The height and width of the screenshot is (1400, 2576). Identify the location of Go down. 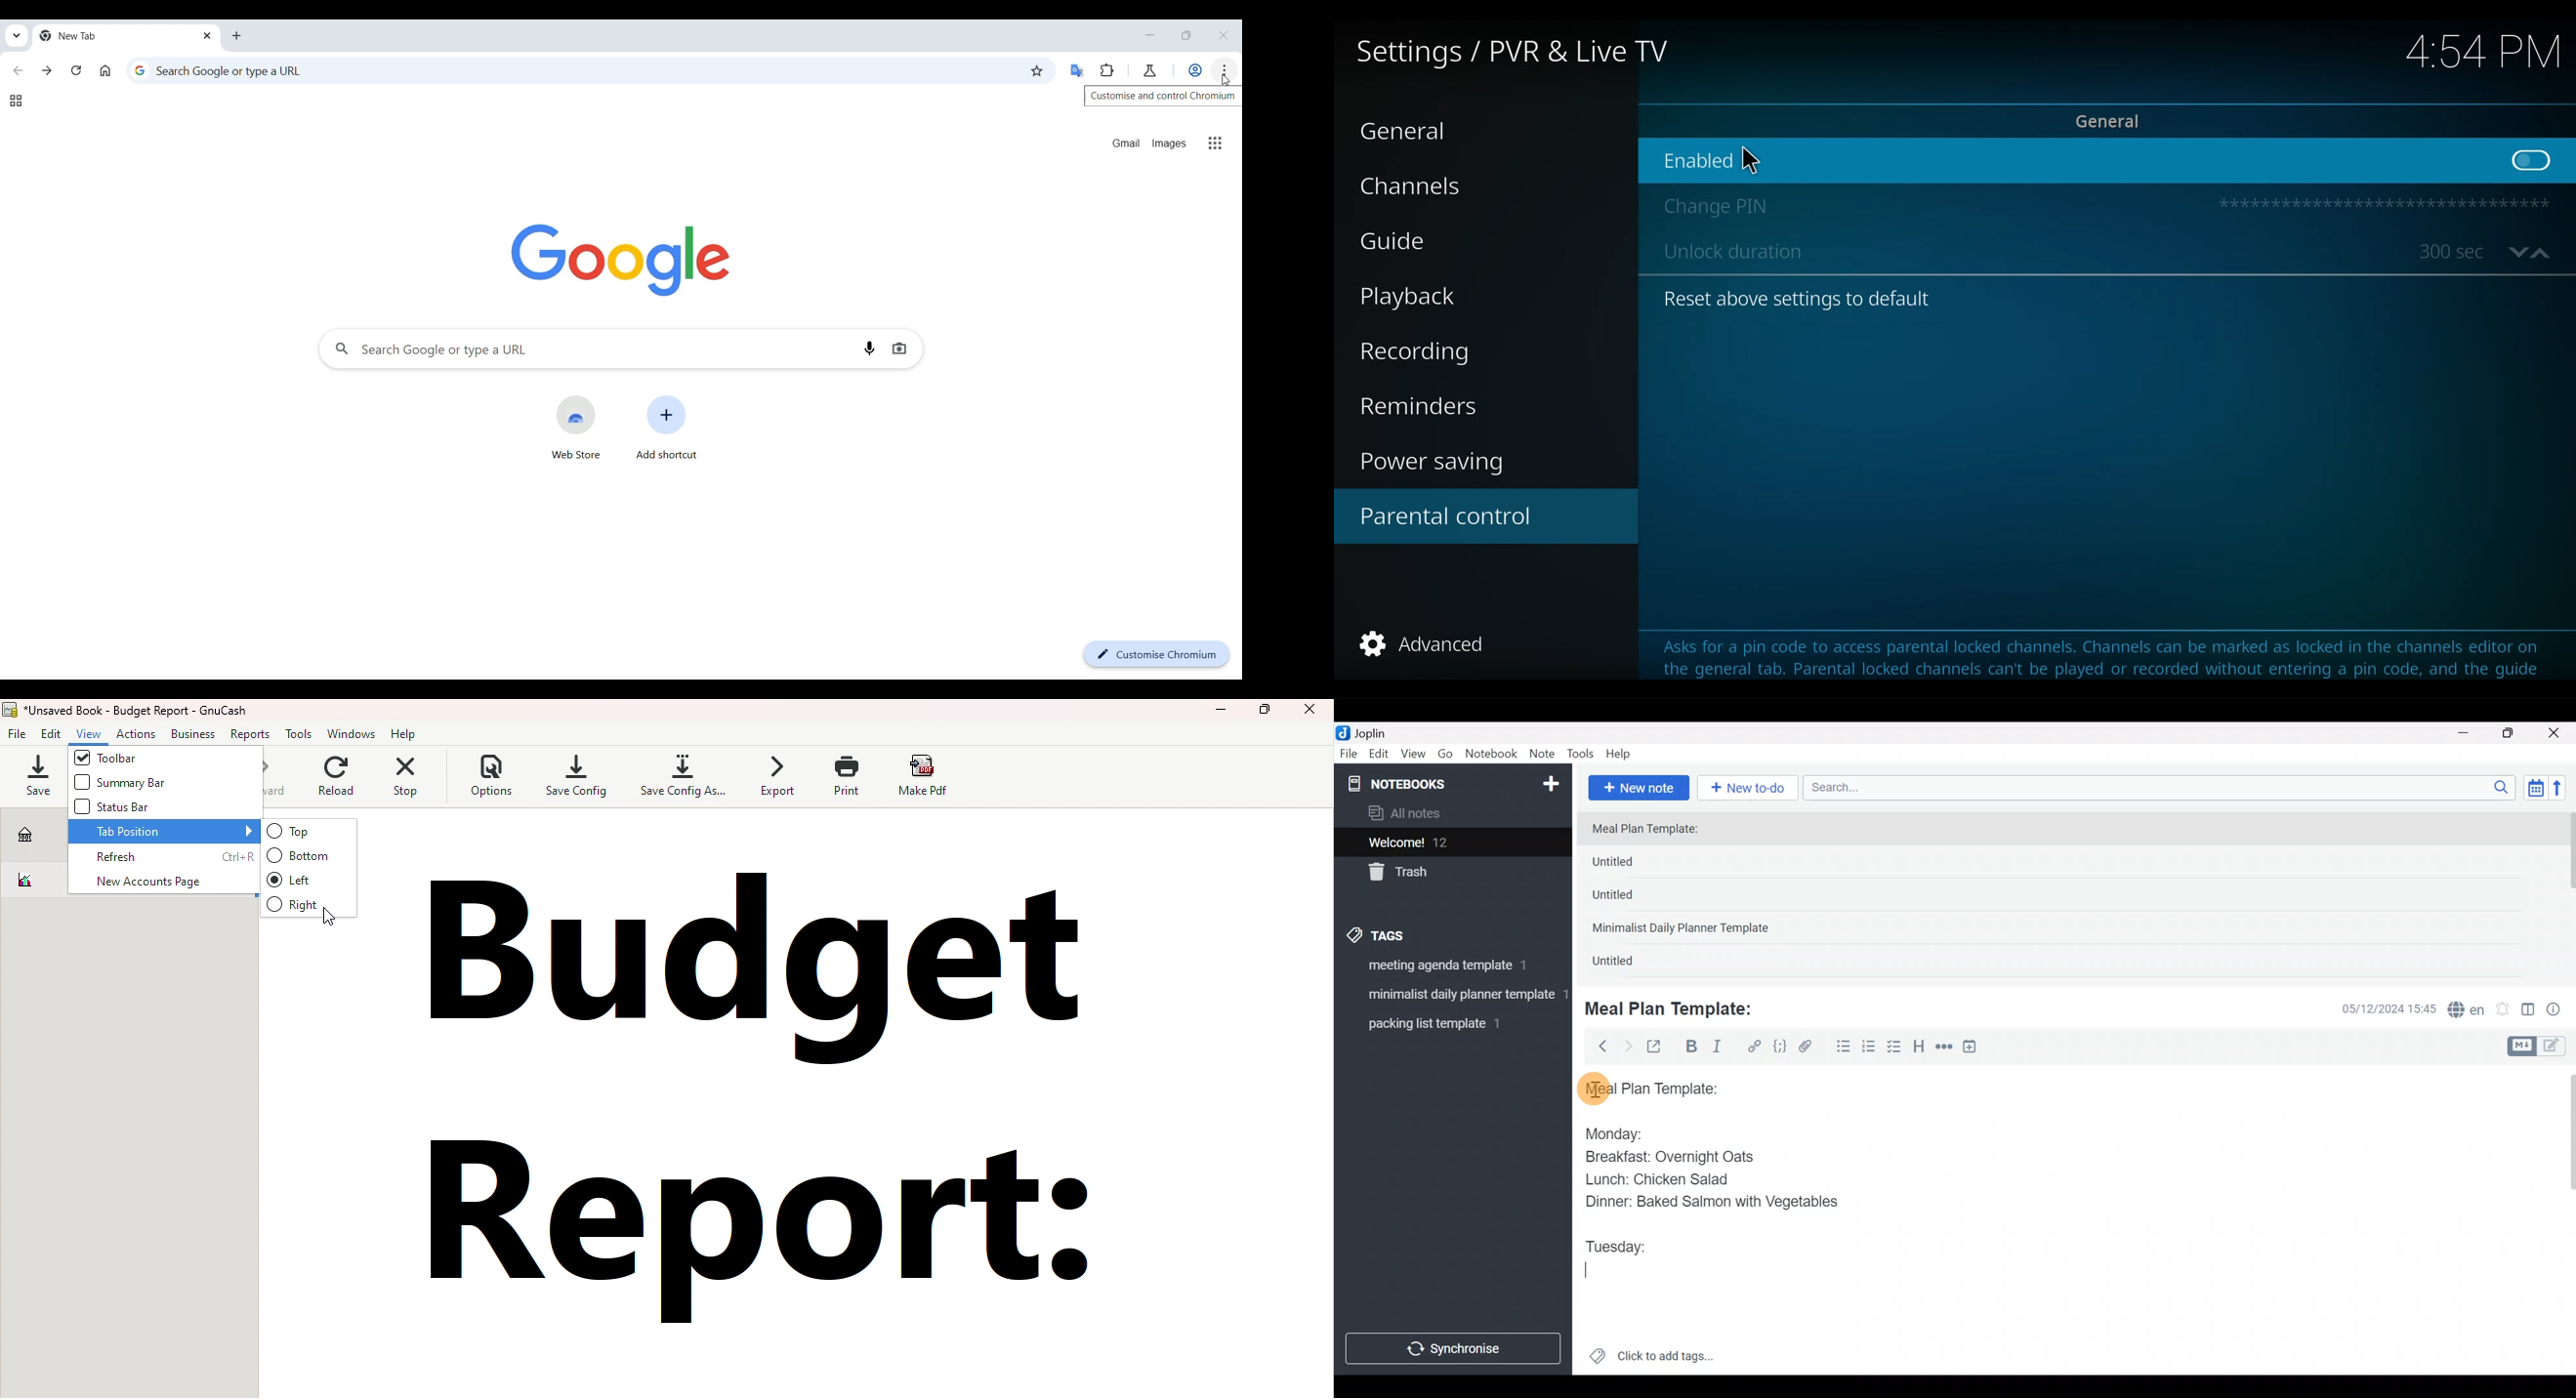
(2517, 253).